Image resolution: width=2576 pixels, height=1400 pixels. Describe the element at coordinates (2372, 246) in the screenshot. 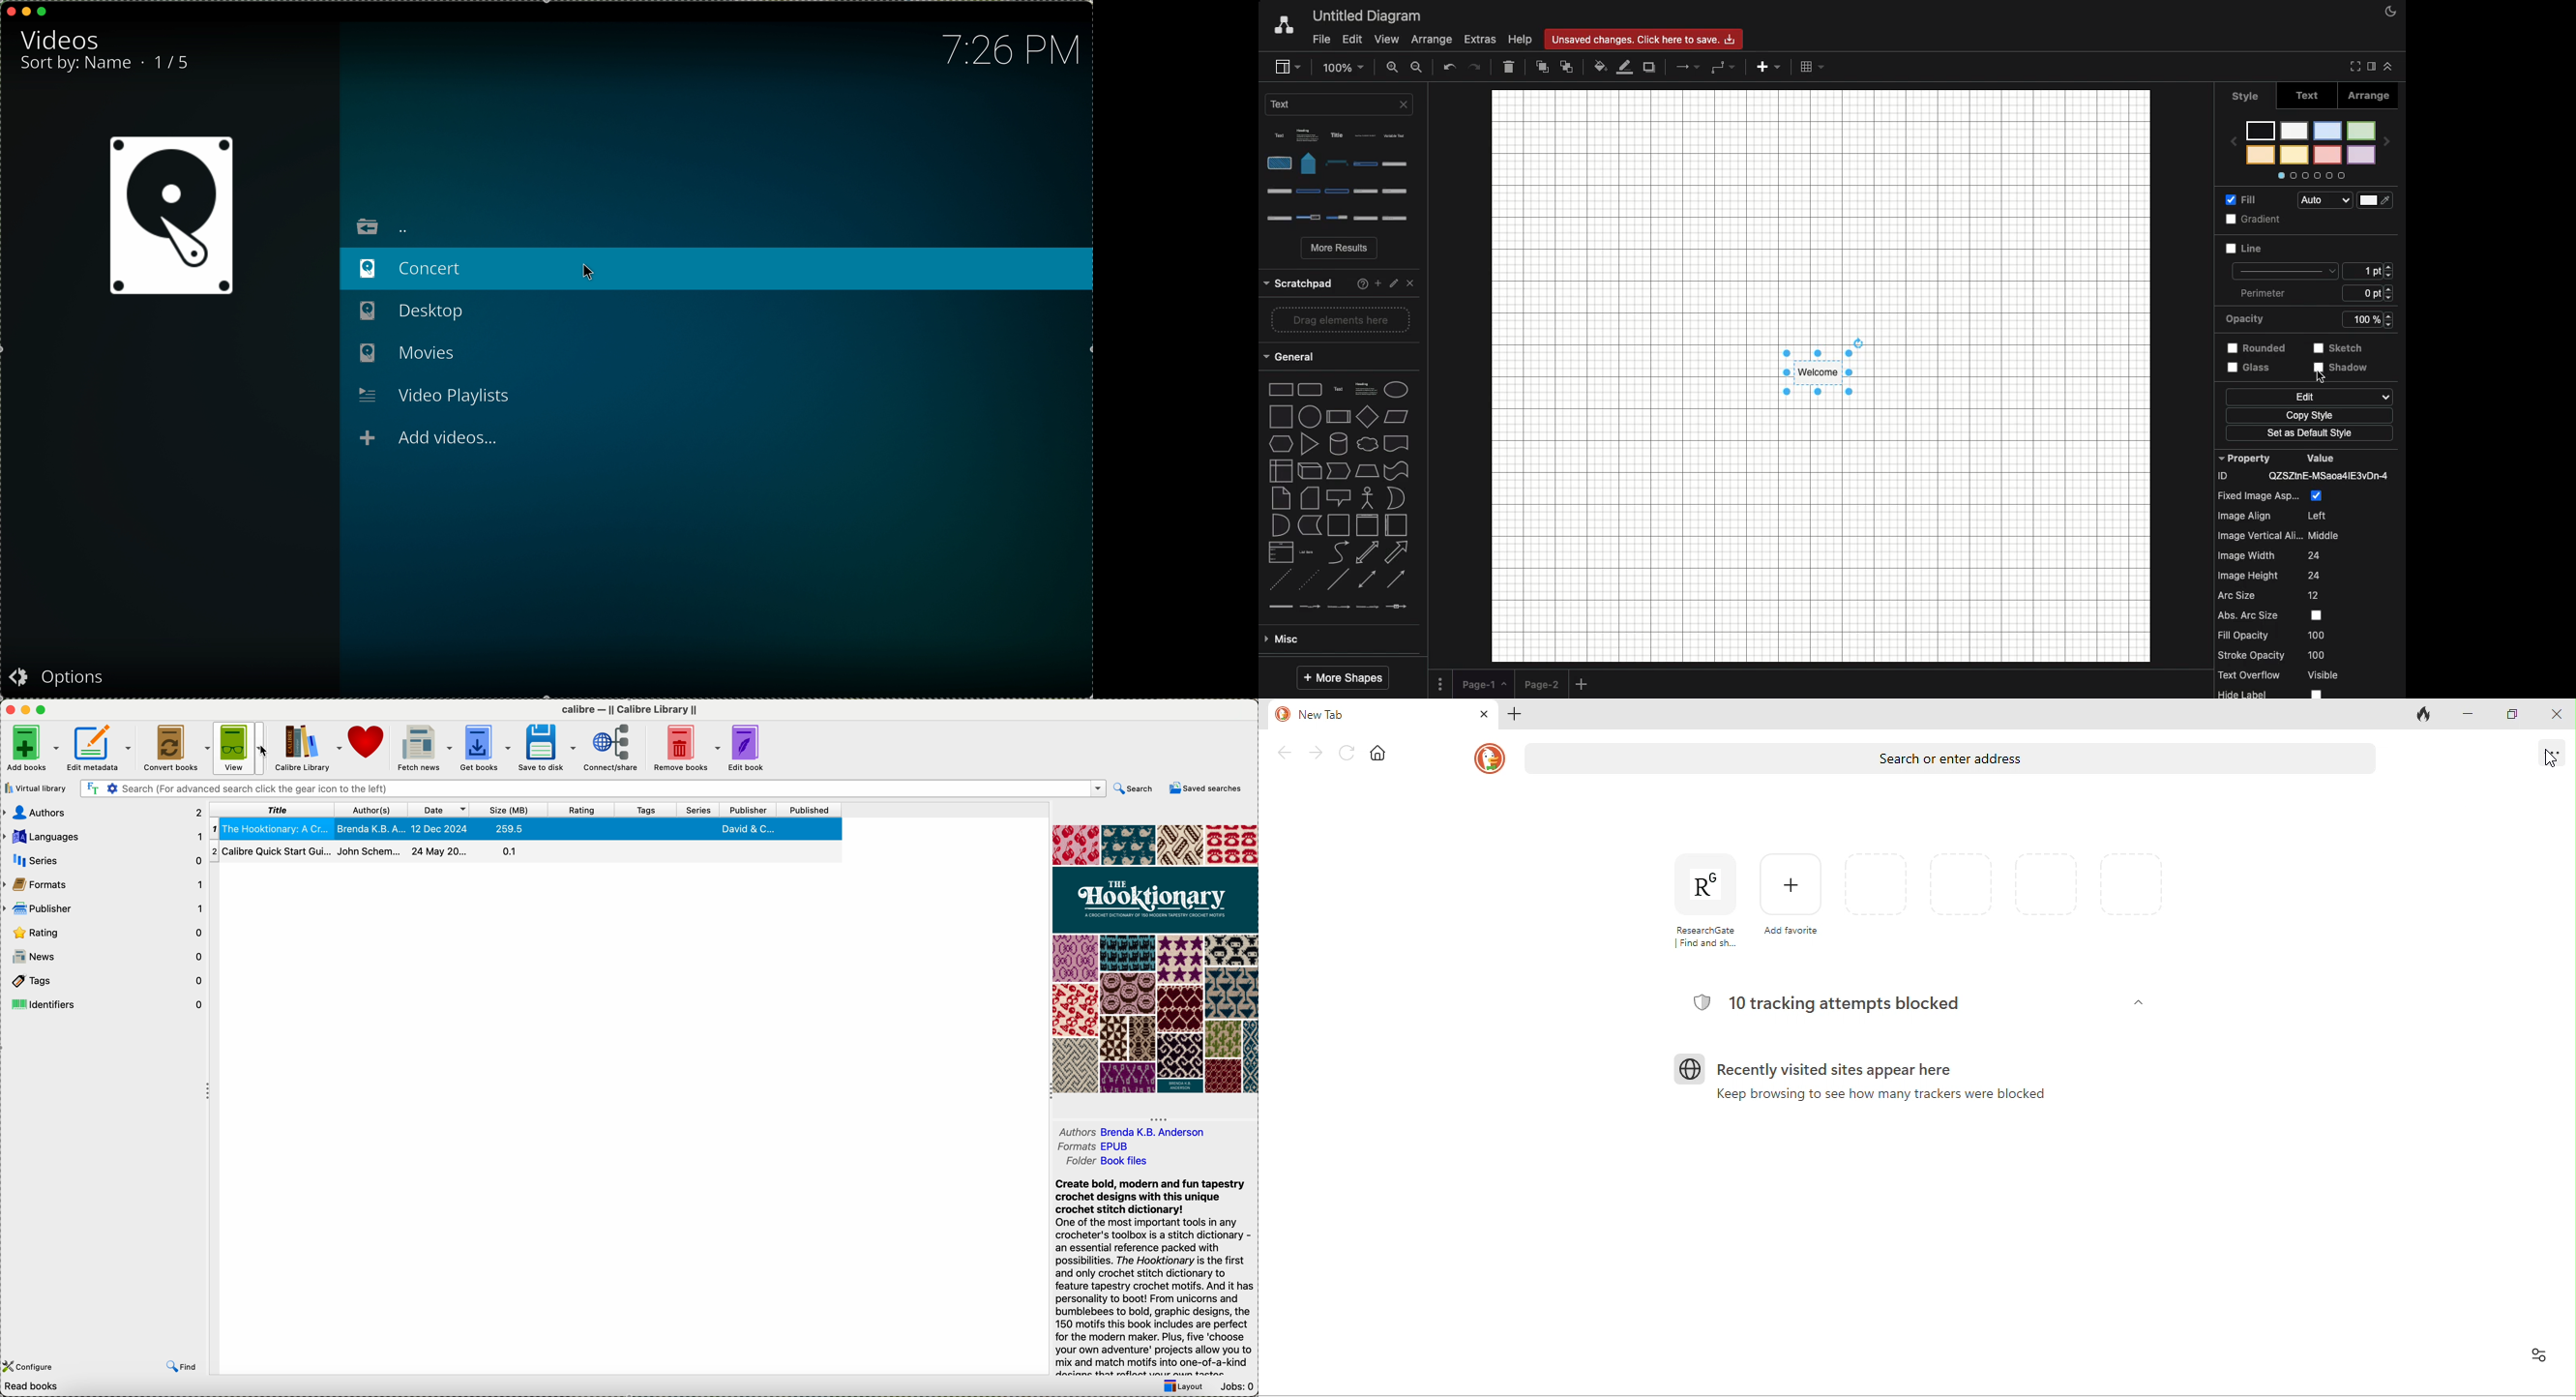

I see `Size` at that location.